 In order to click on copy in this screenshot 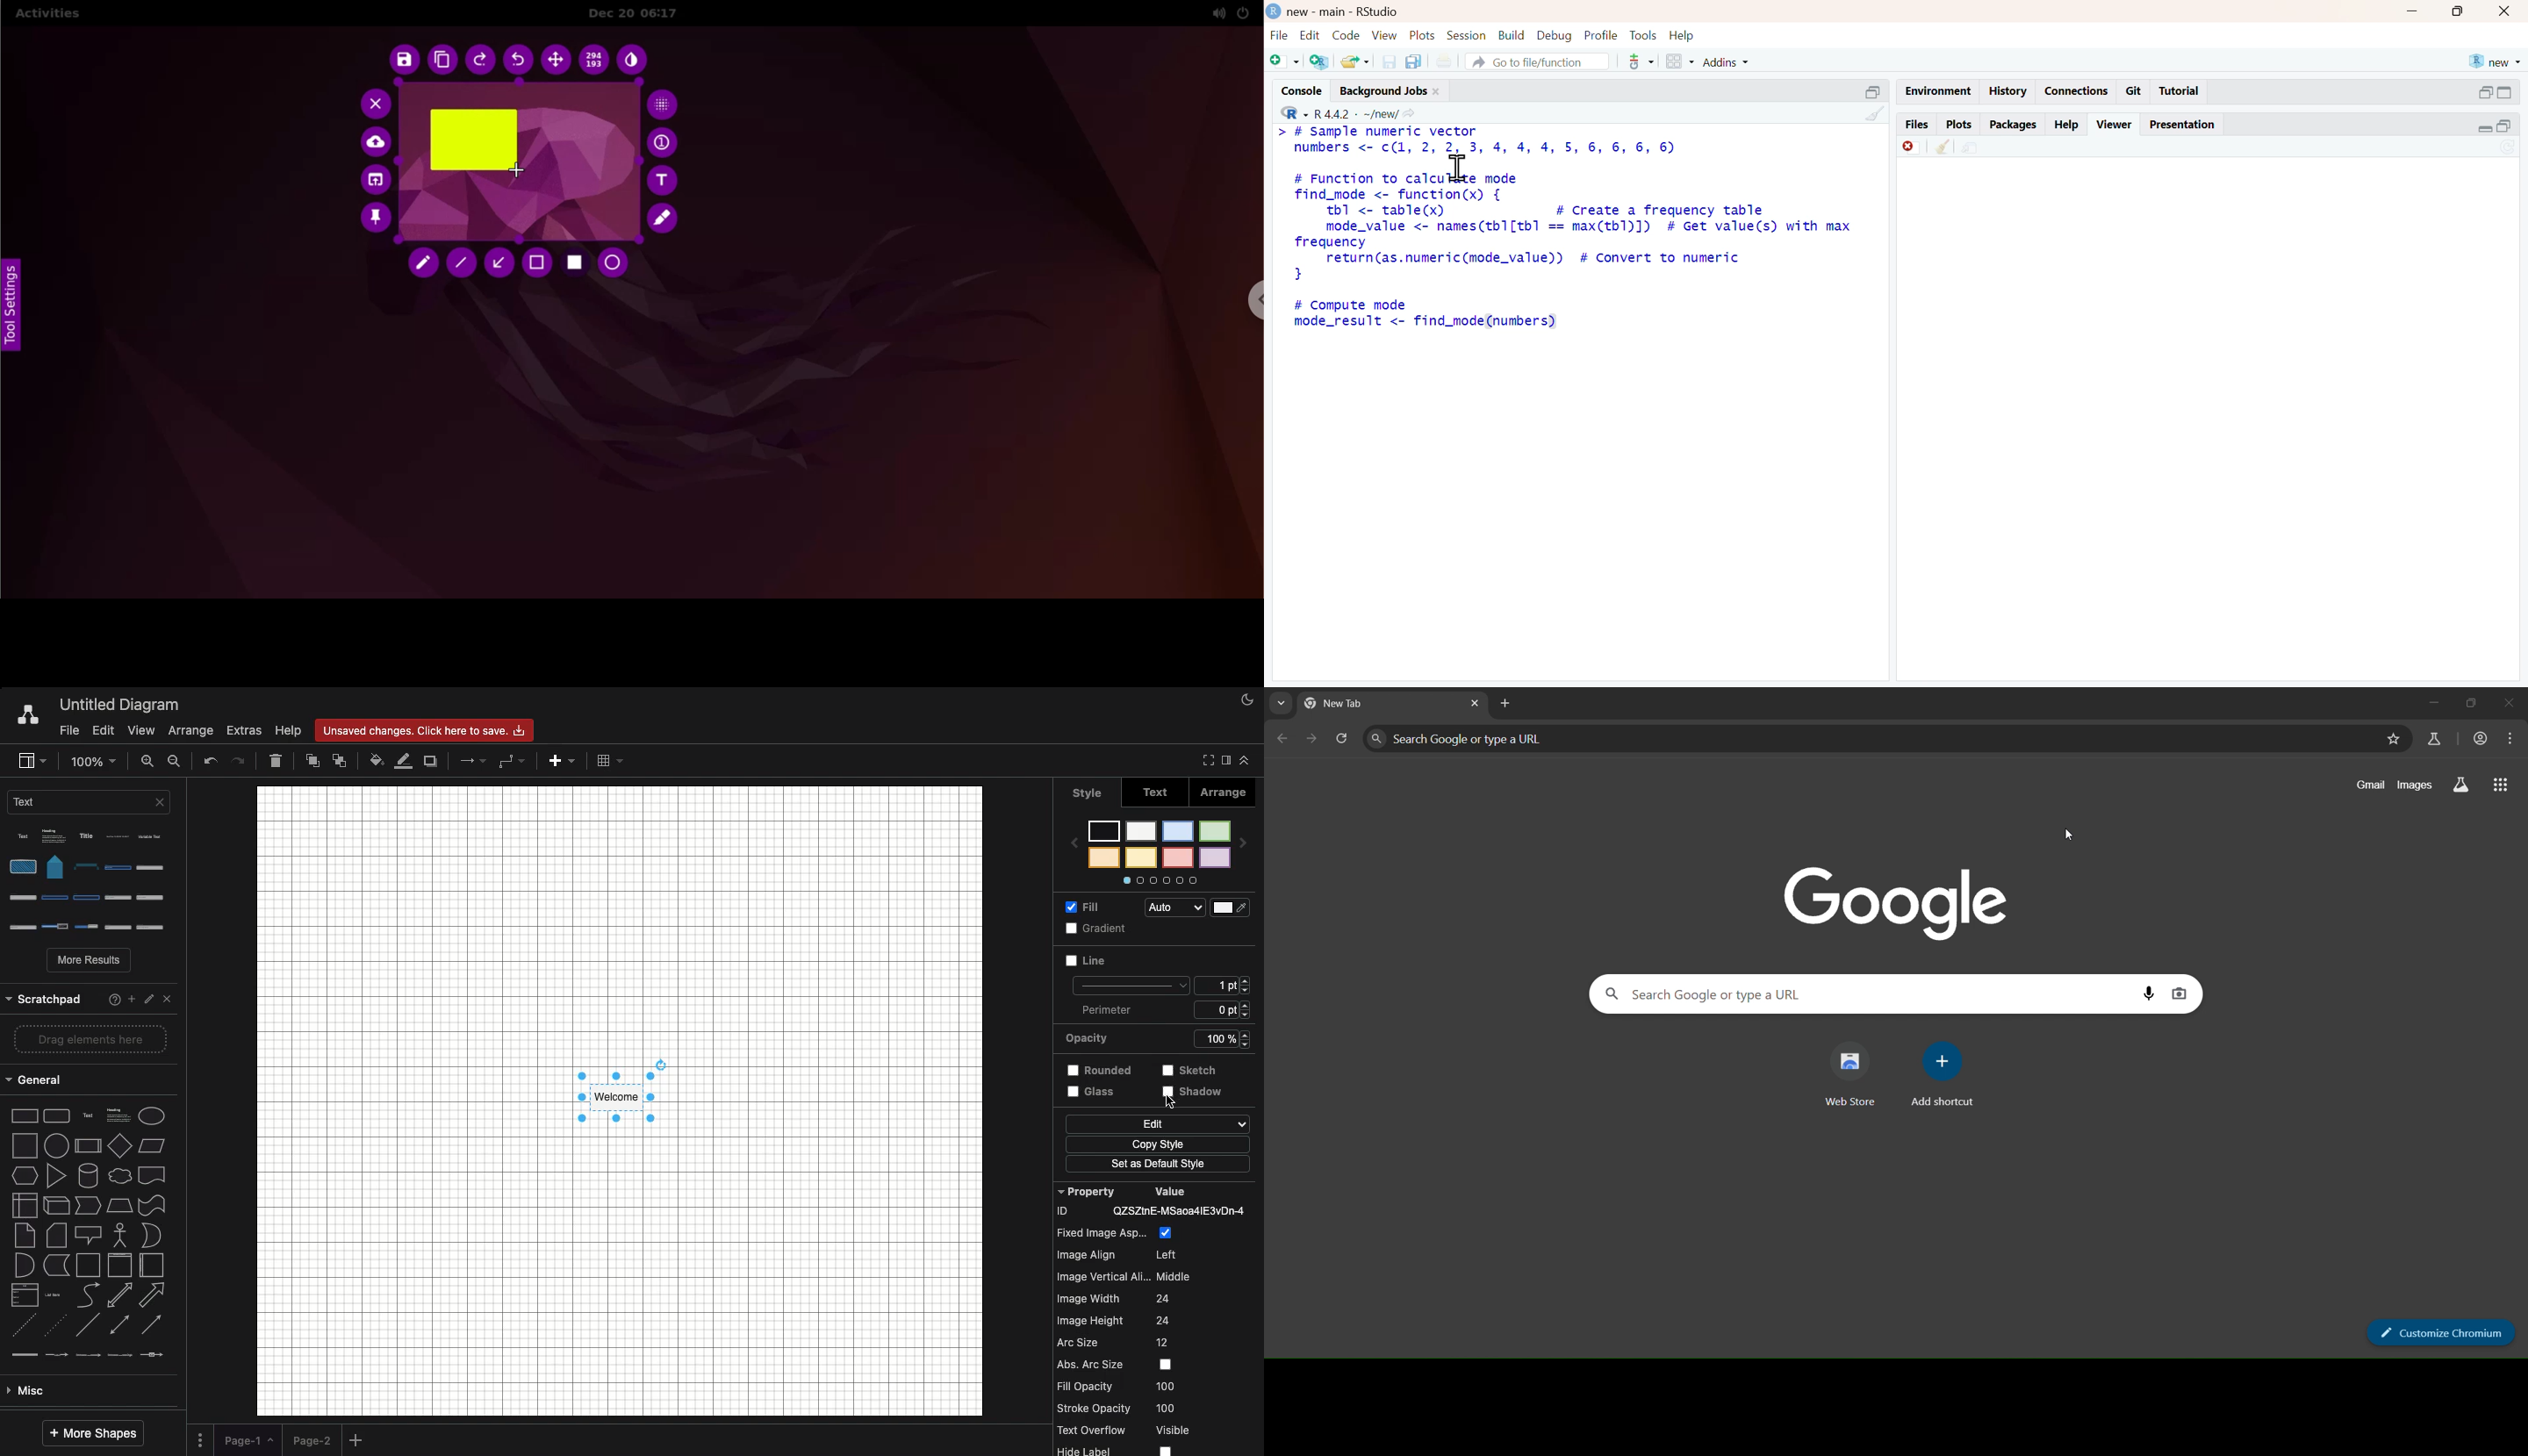, I will do `click(1413, 61)`.